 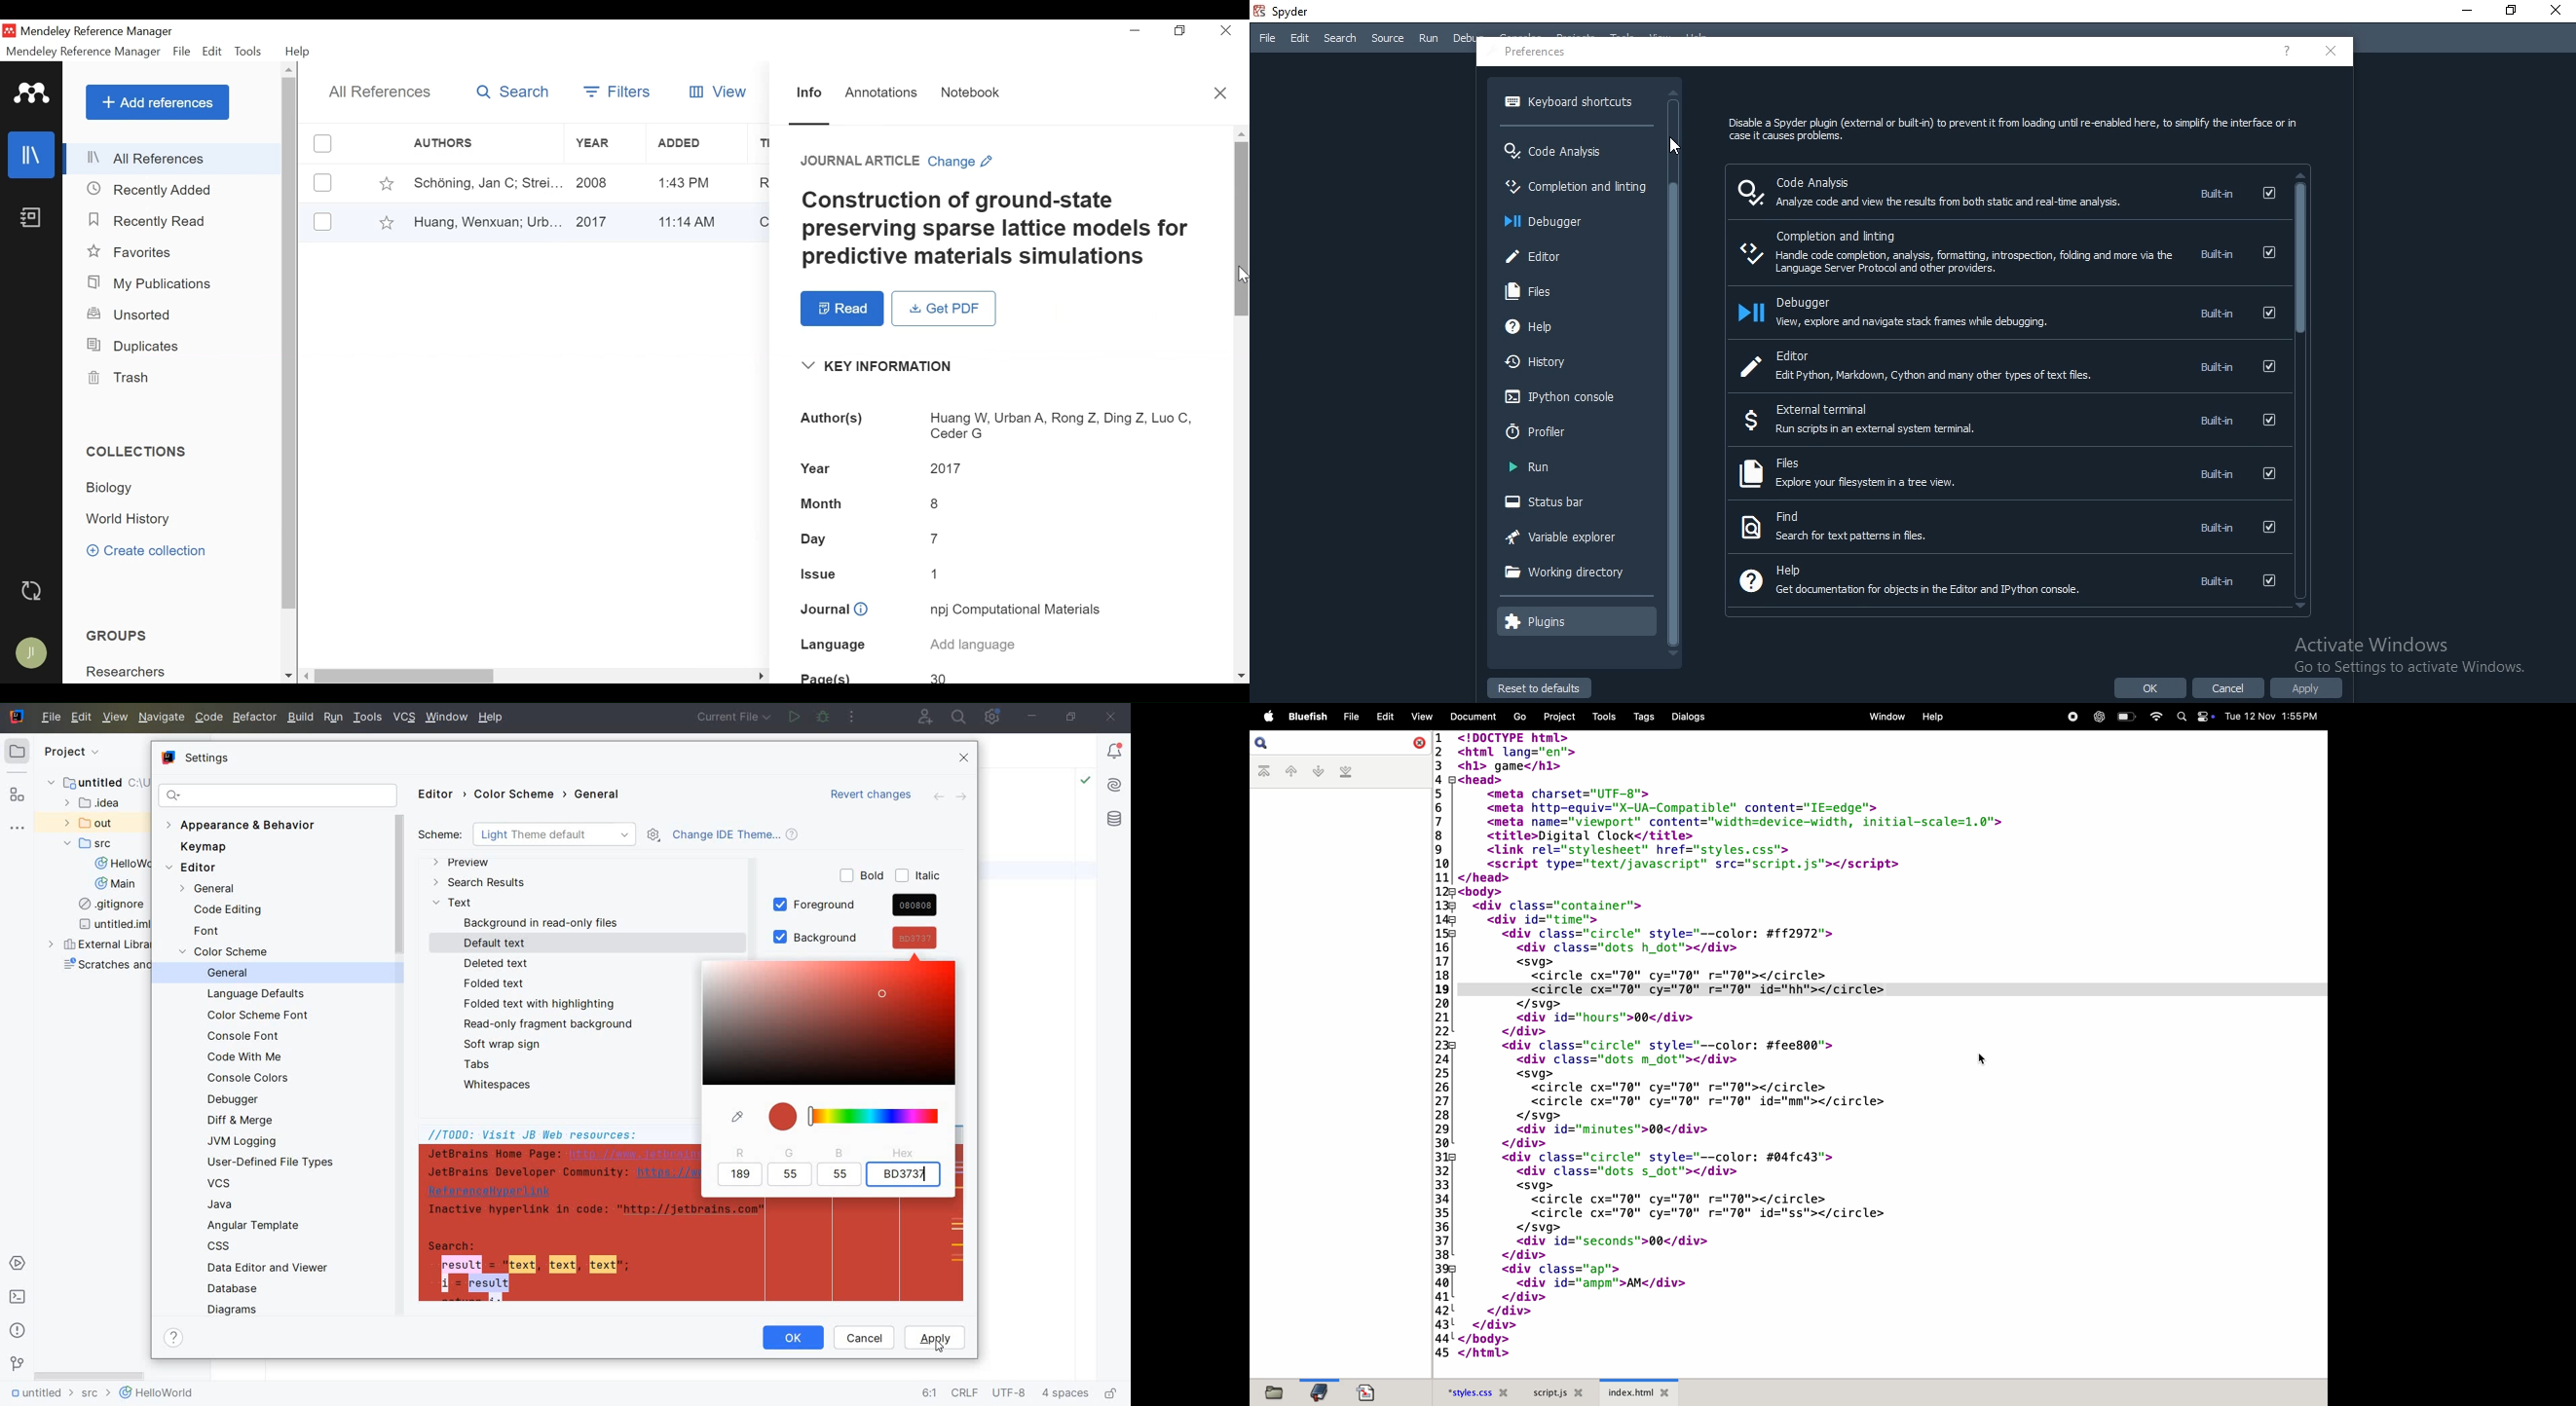 What do you see at coordinates (601, 796) in the screenshot?
I see `GENERAL` at bounding box center [601, 796].